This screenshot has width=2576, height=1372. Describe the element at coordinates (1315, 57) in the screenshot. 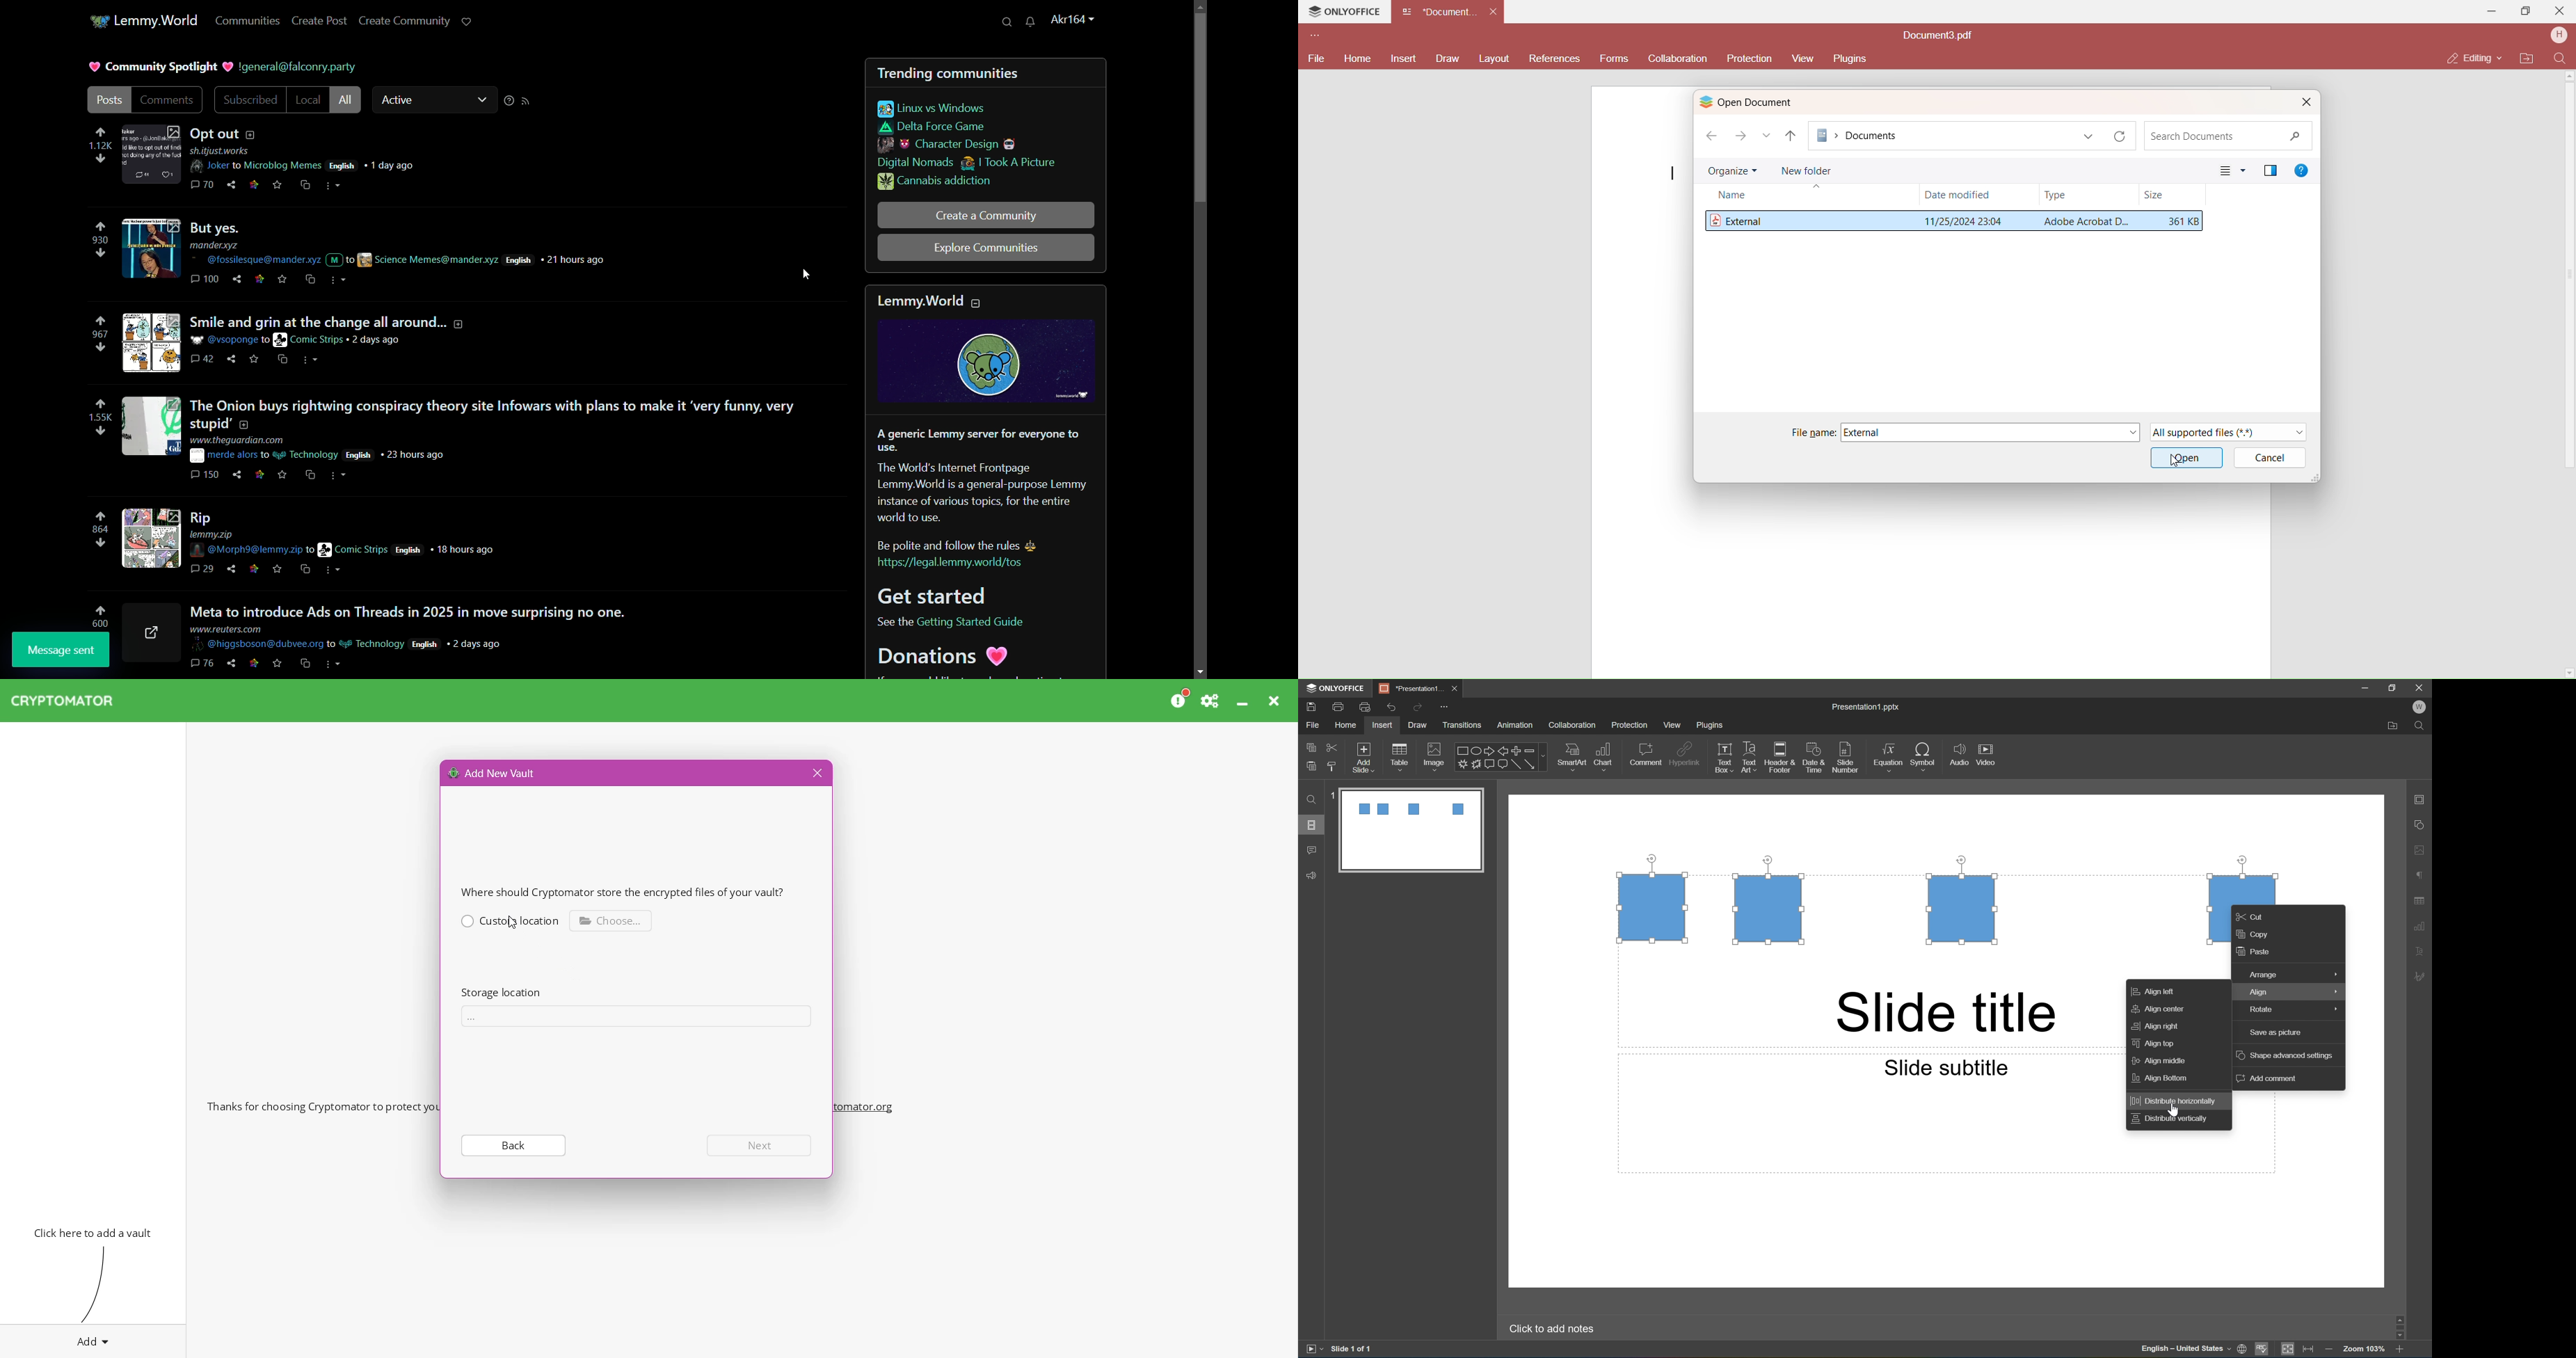

I see `File` at that location.